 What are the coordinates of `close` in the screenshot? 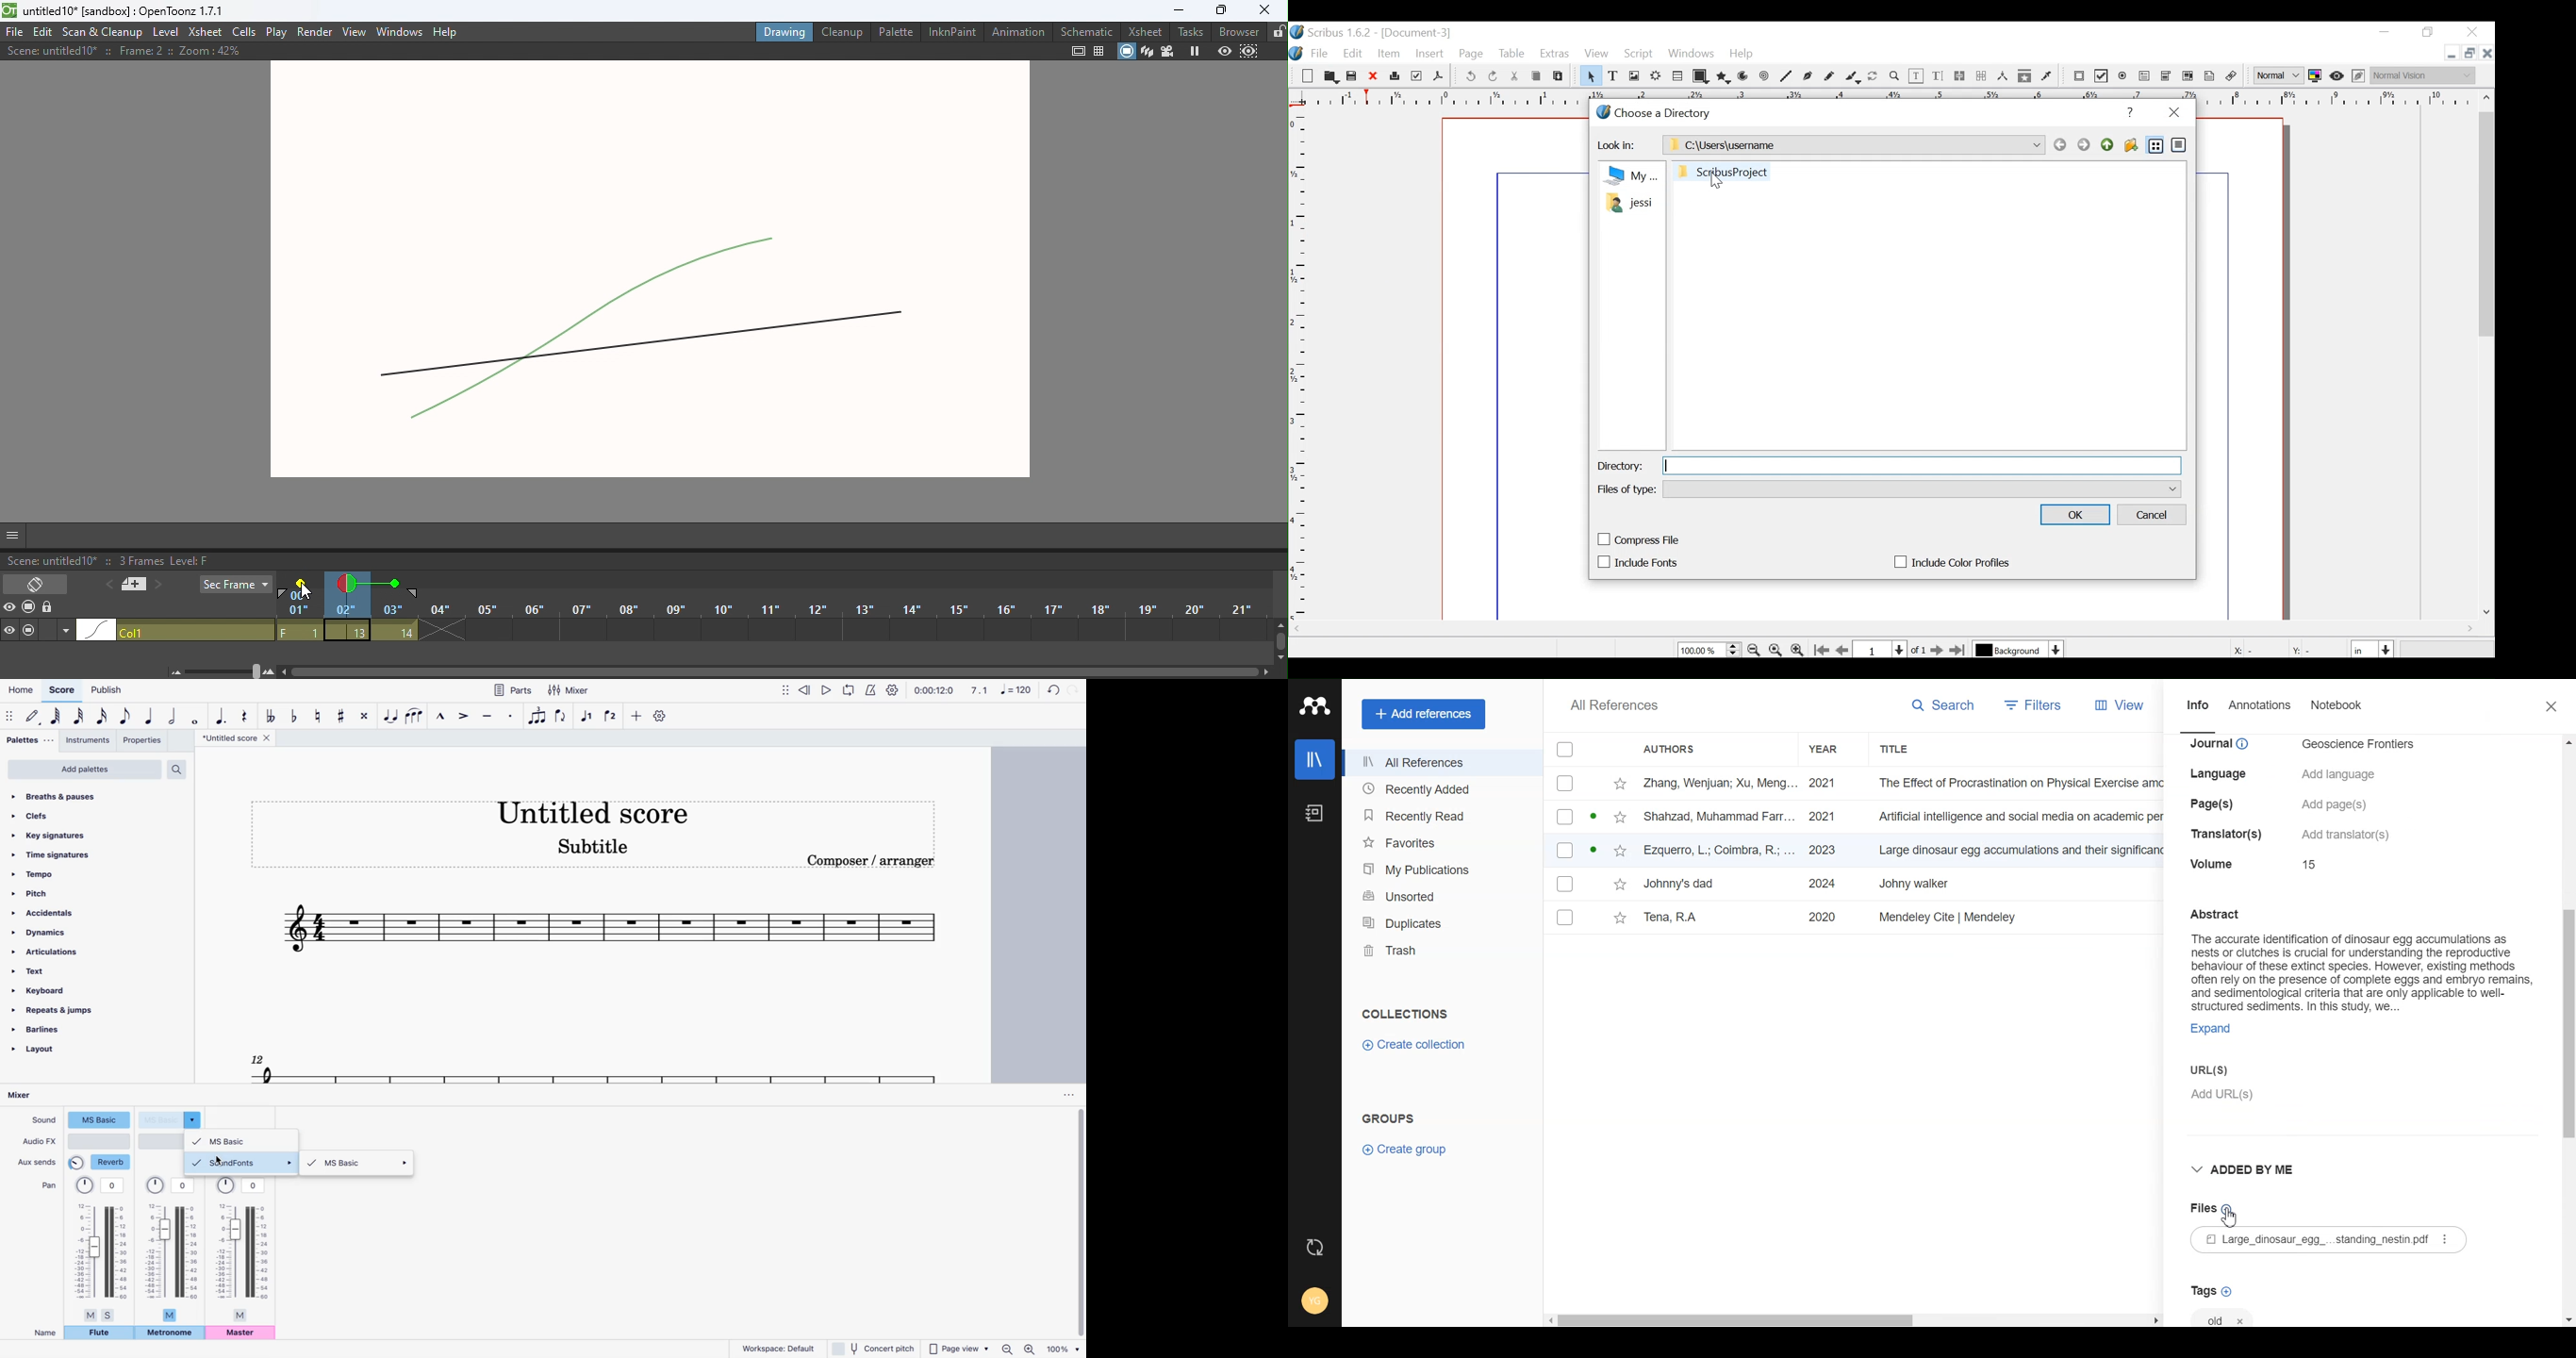 It's located at (1269, 10).